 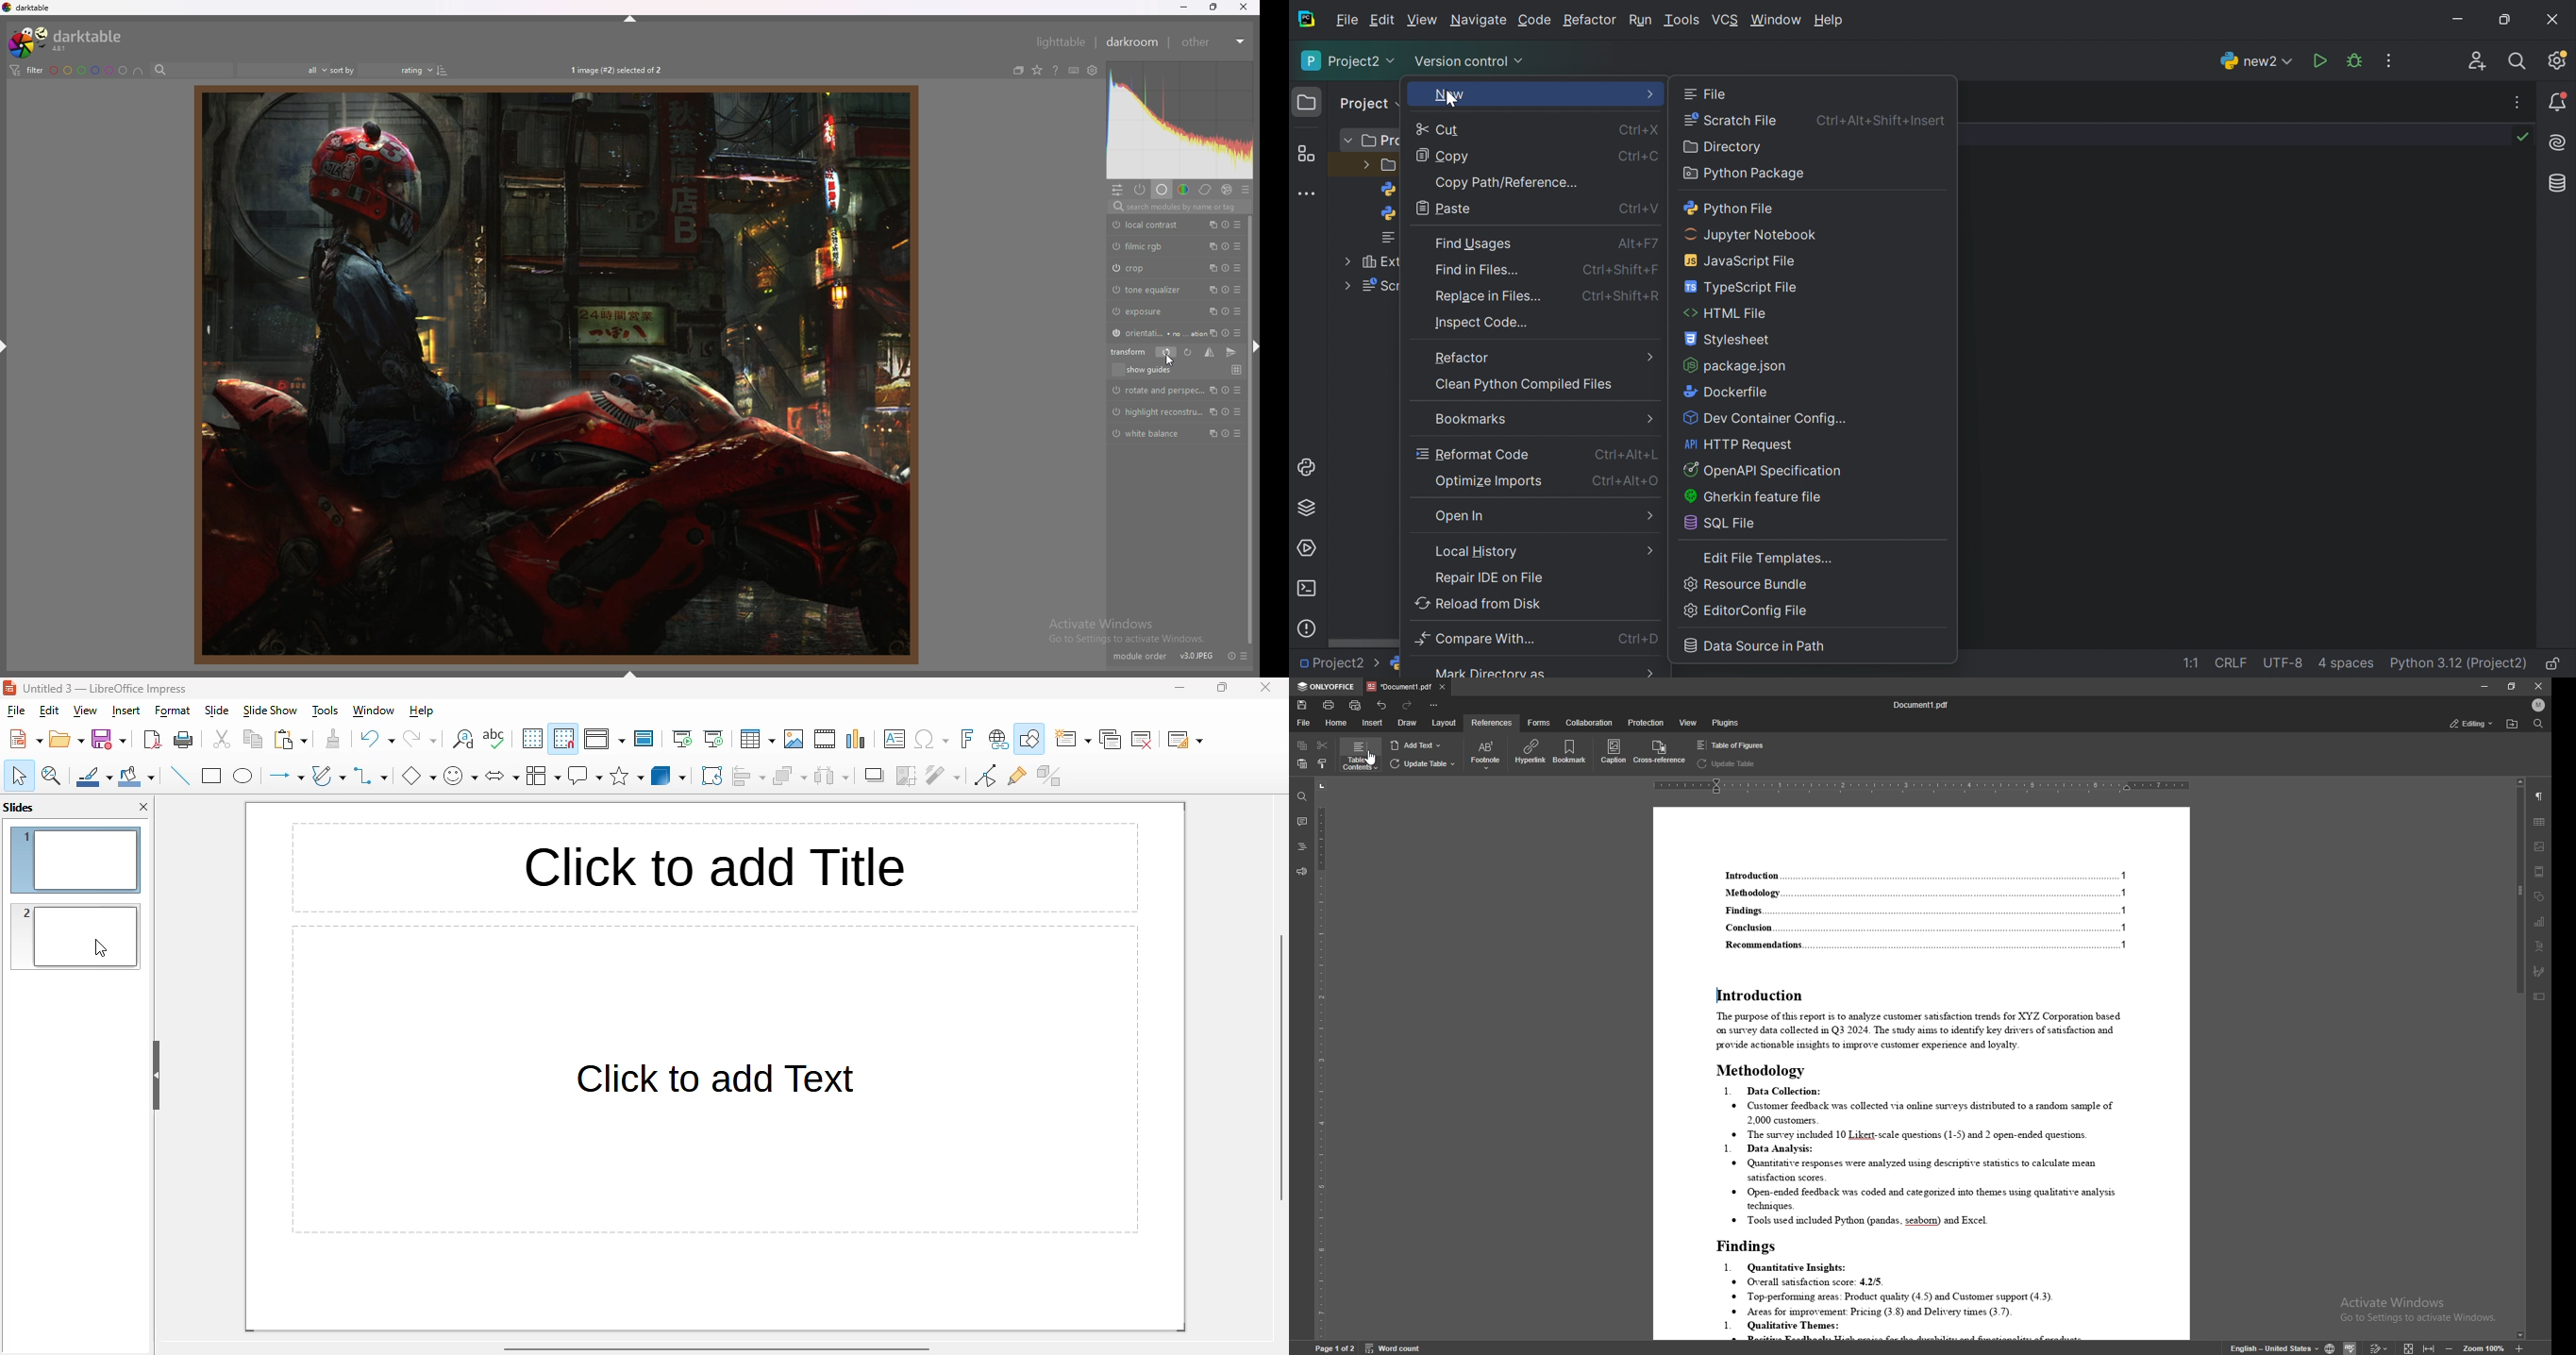 What do you see at coordinates (906, 776) in the screenshot?
I see `crop image` at bounding box center [906, 776].